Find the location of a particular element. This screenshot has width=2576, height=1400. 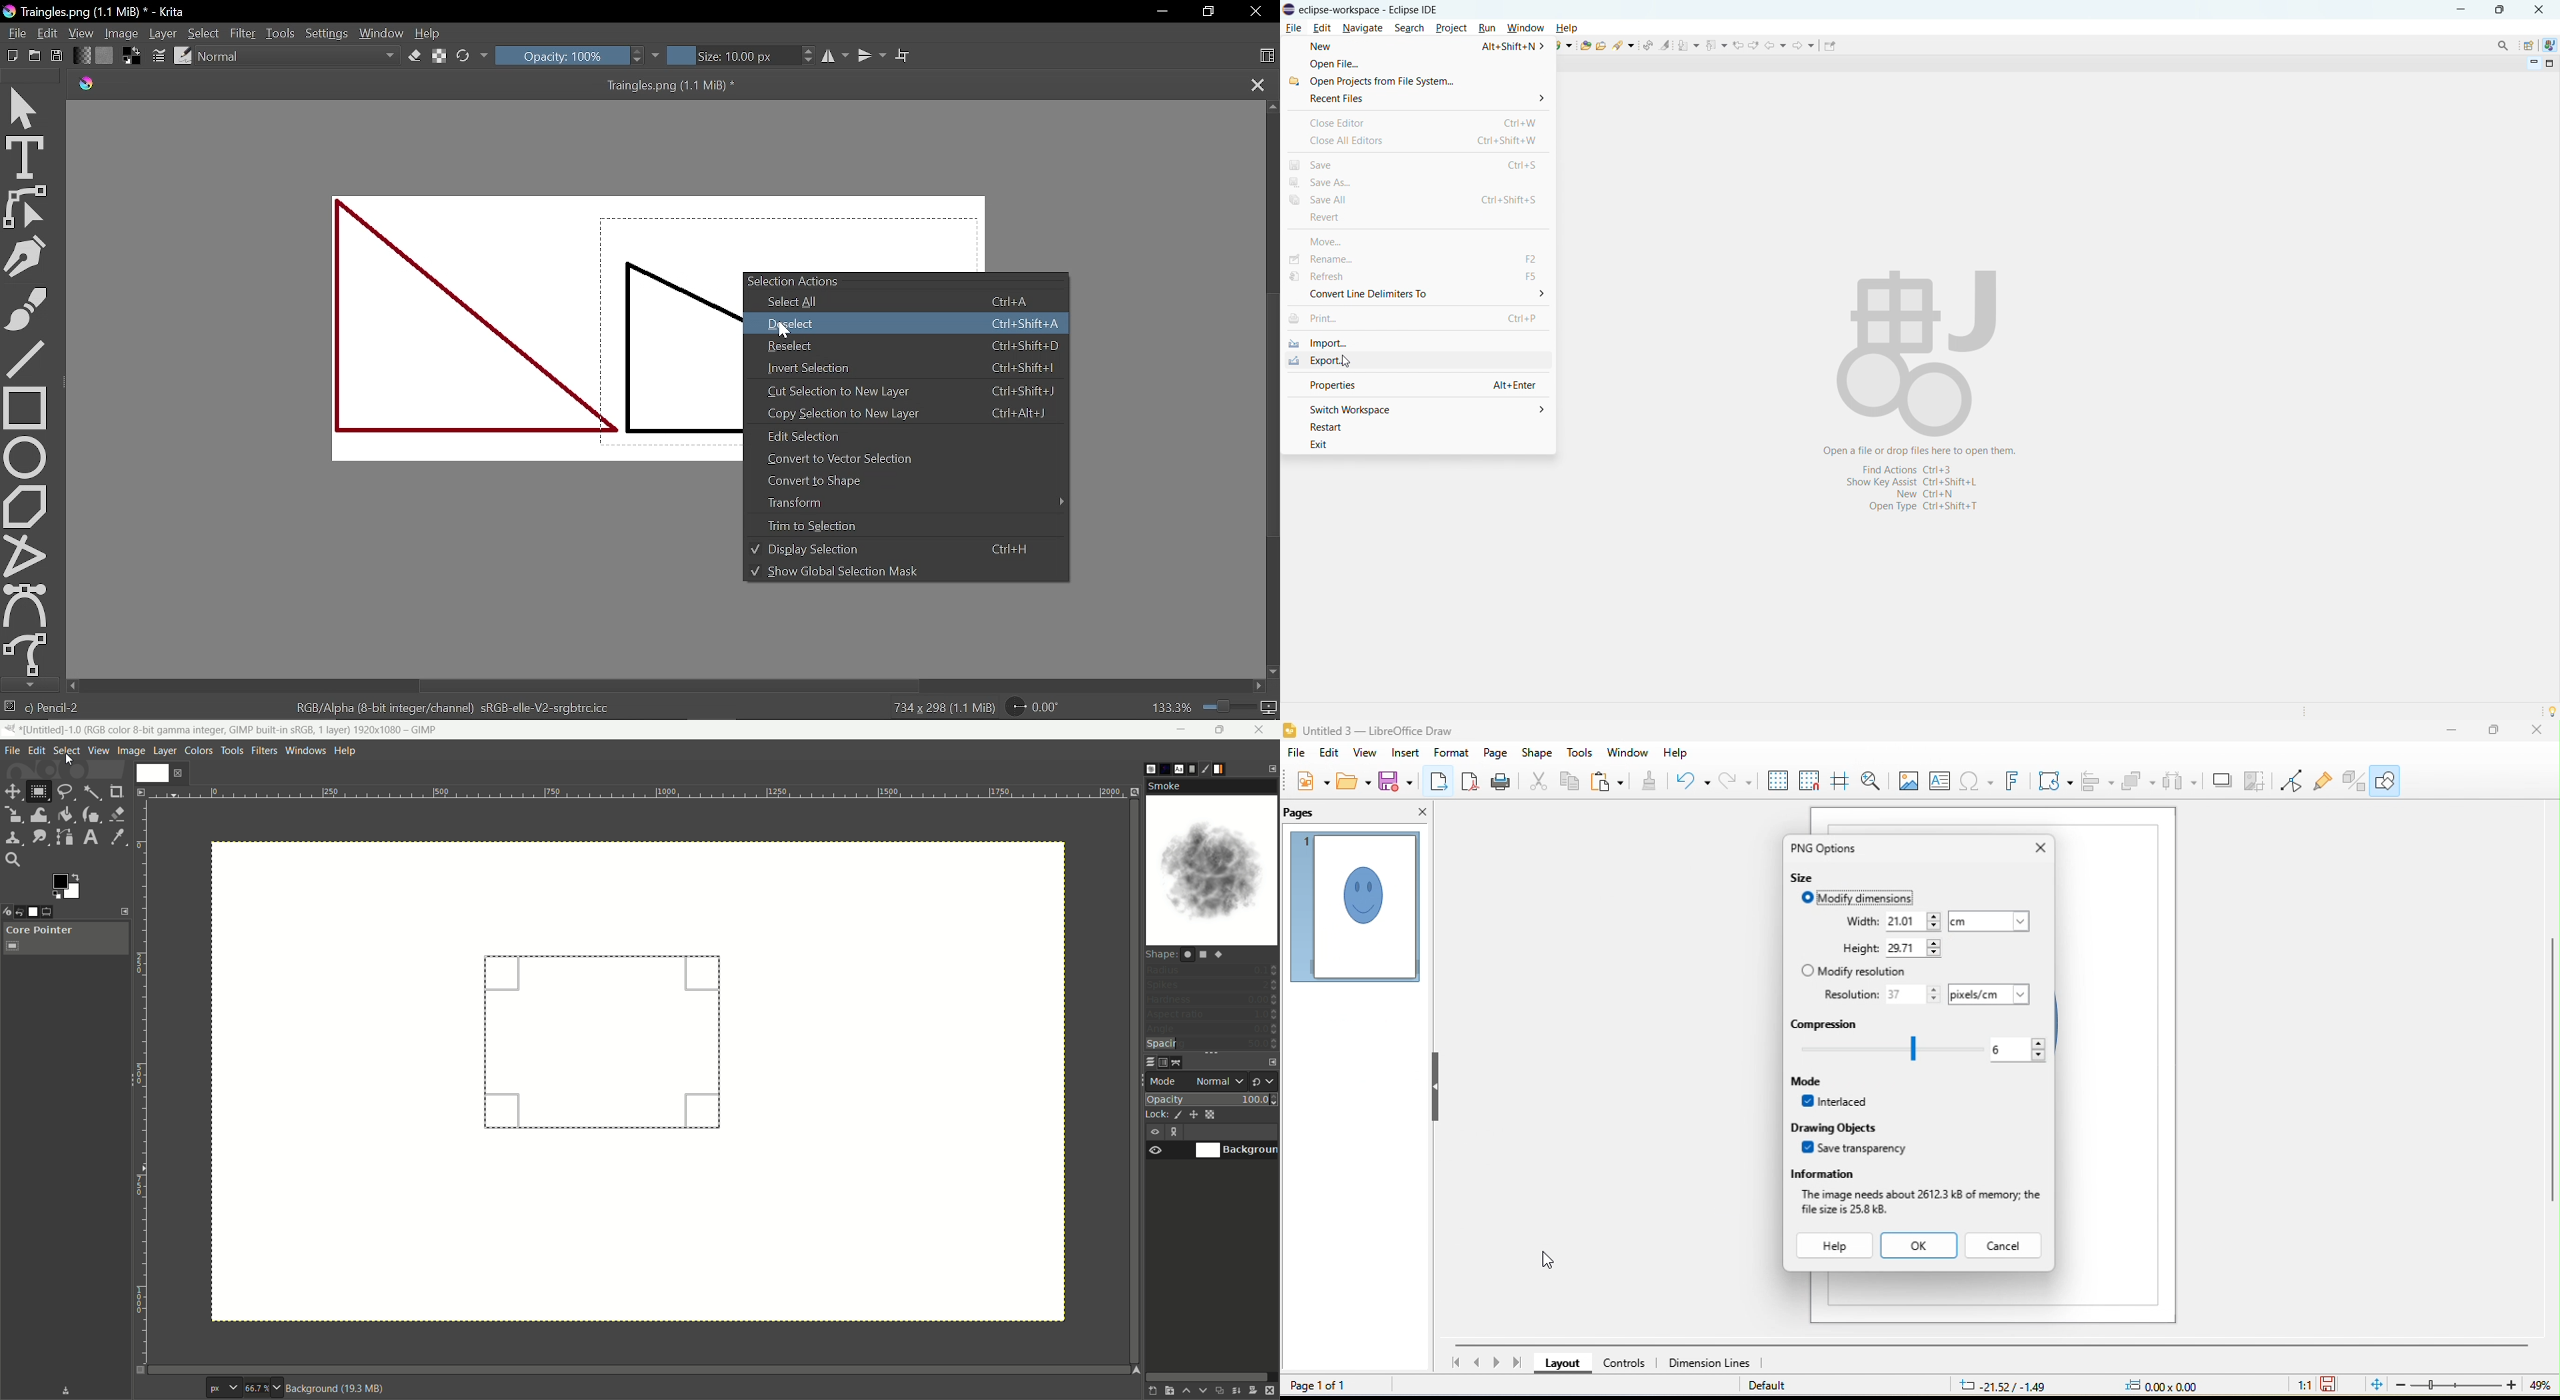

Move down is located at coordinates (1272, 672).